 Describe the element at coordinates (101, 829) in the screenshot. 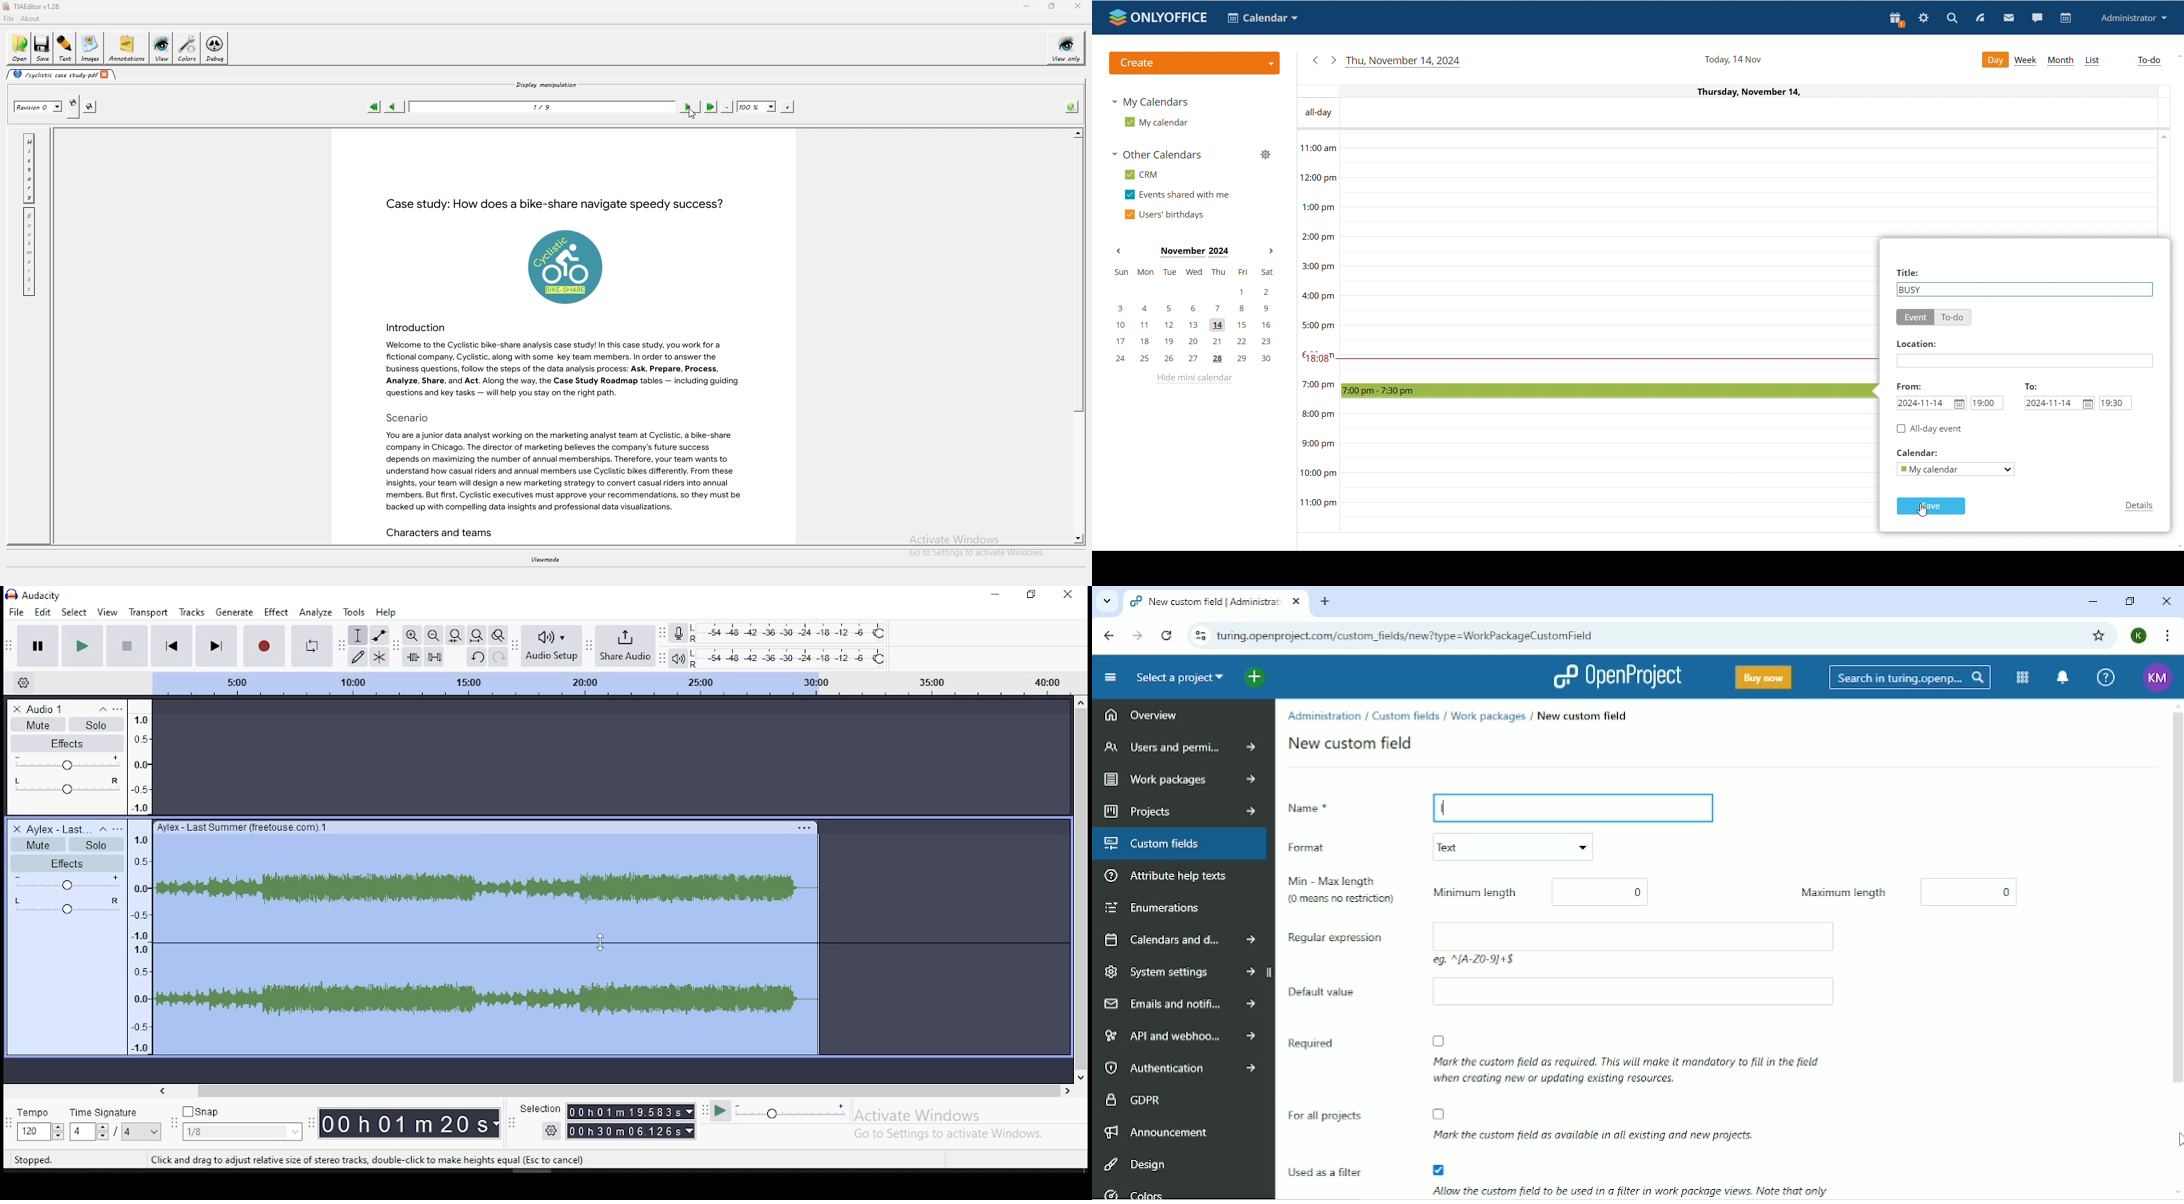

I see `collapse` at that location.